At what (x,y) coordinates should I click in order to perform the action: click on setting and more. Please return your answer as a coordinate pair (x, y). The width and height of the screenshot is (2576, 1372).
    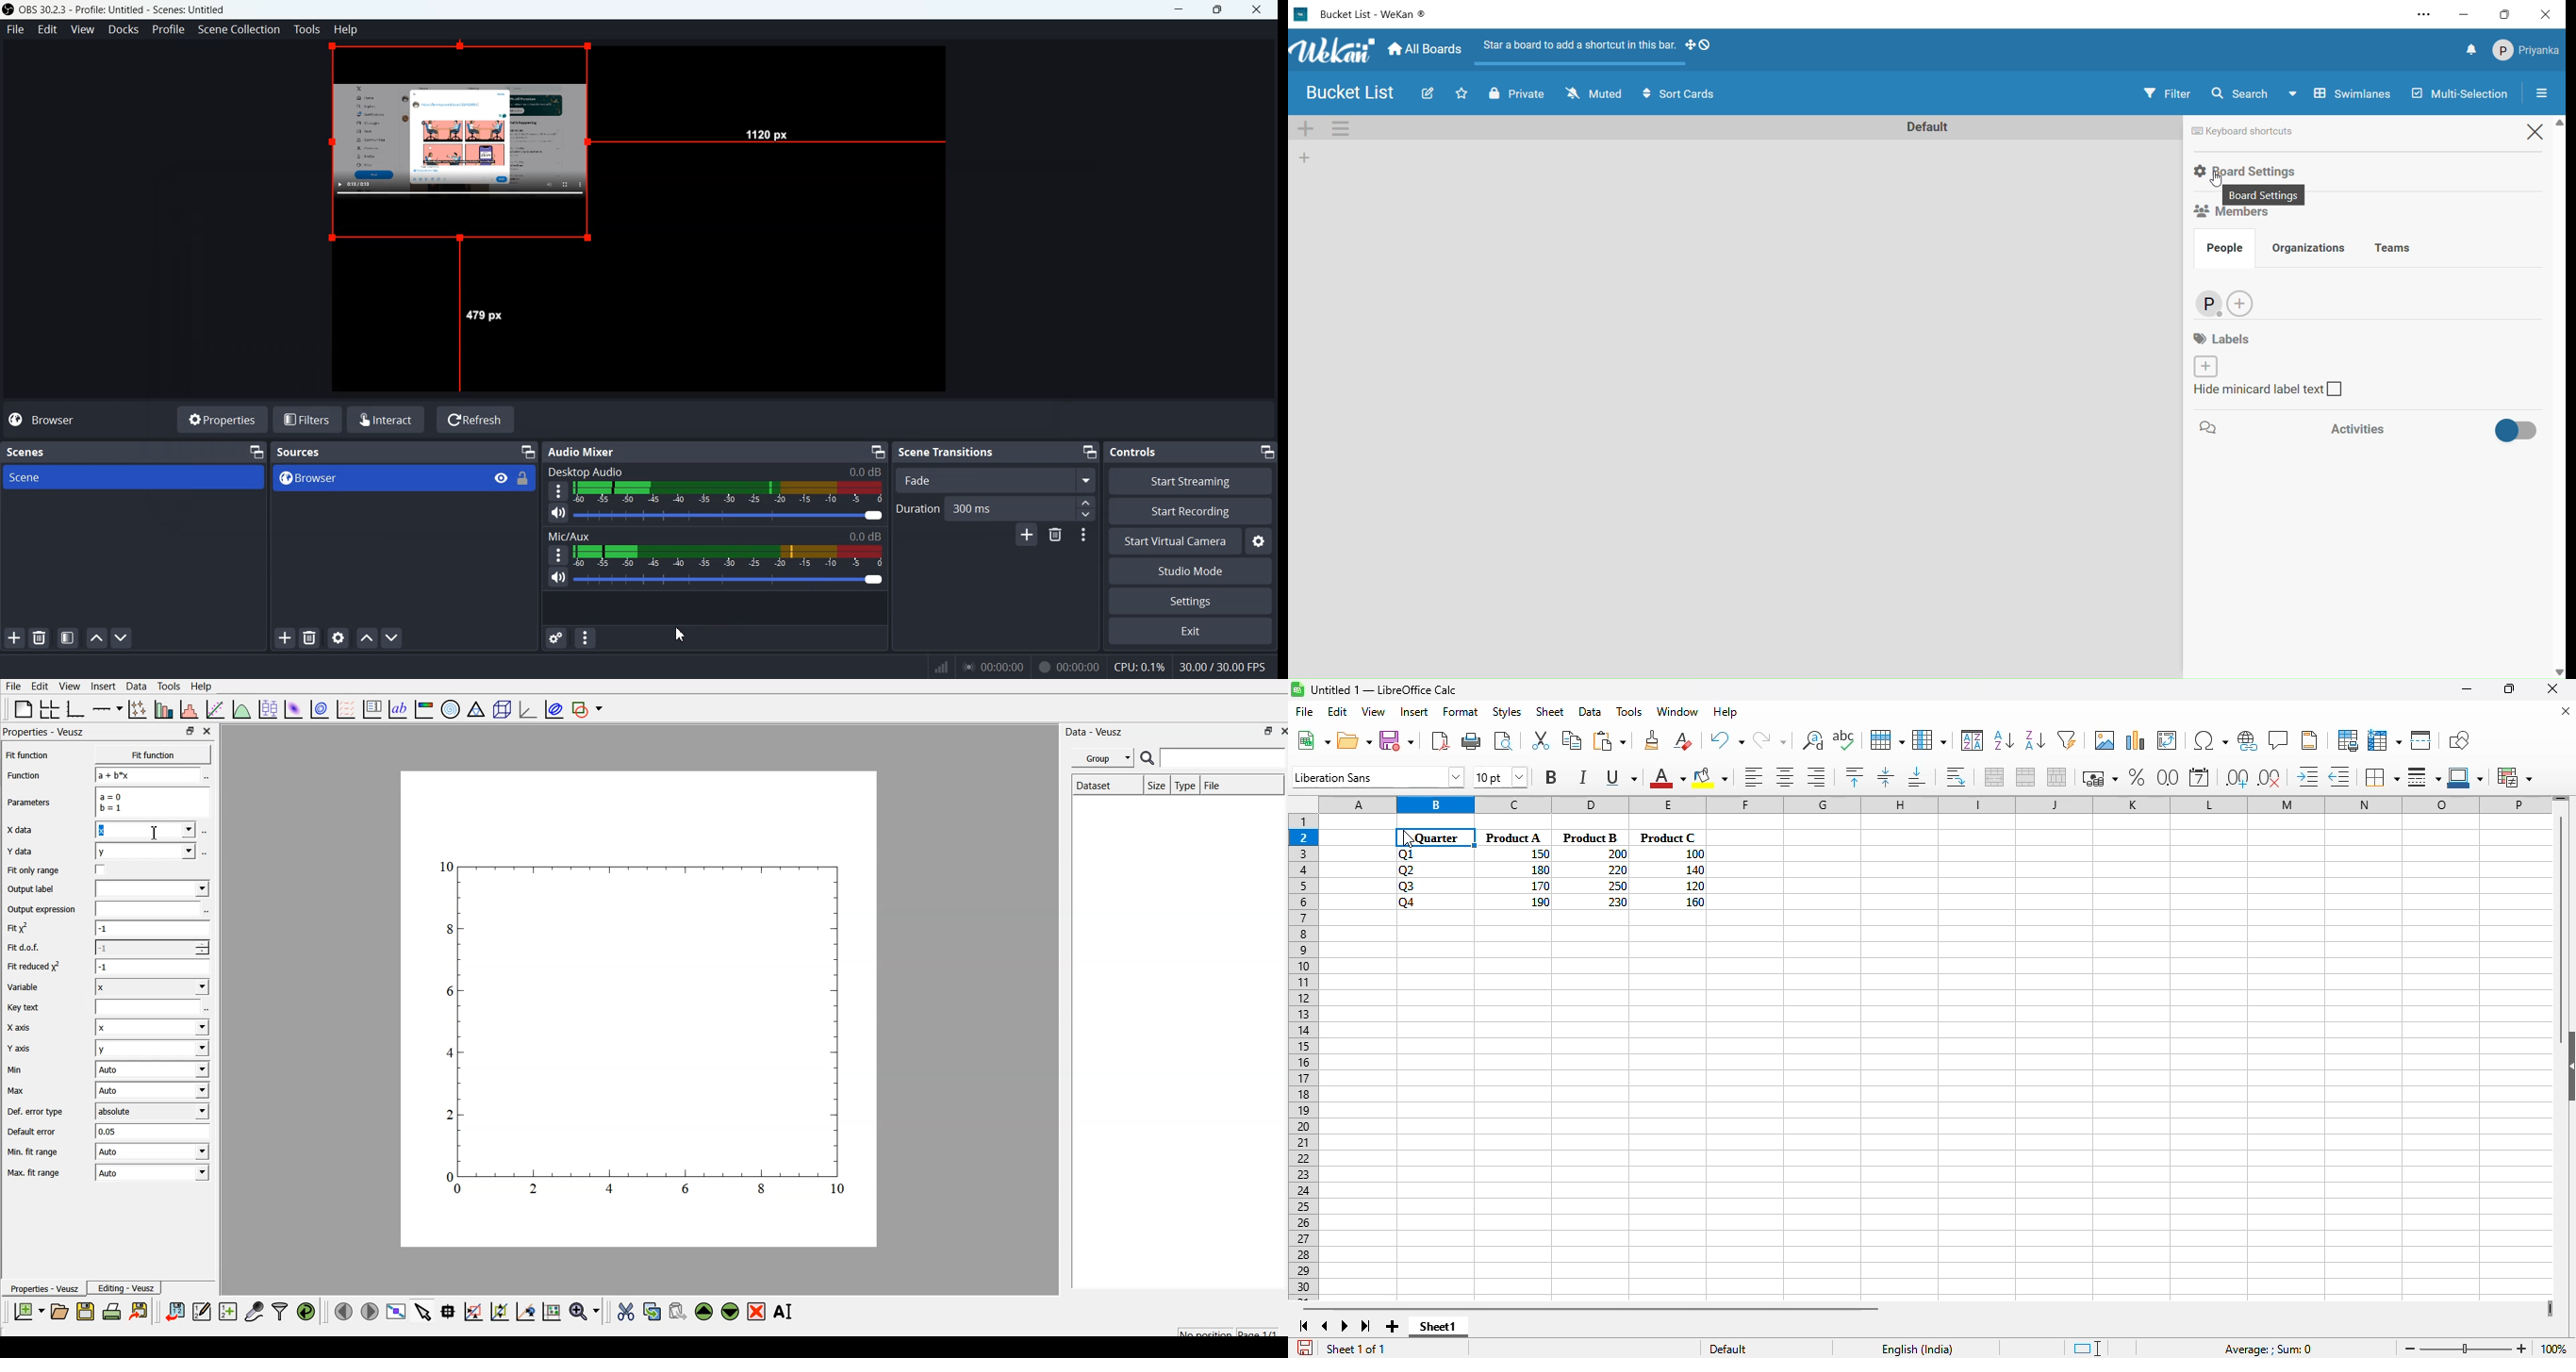
    Looking at the image, I should click on (2424, 16).